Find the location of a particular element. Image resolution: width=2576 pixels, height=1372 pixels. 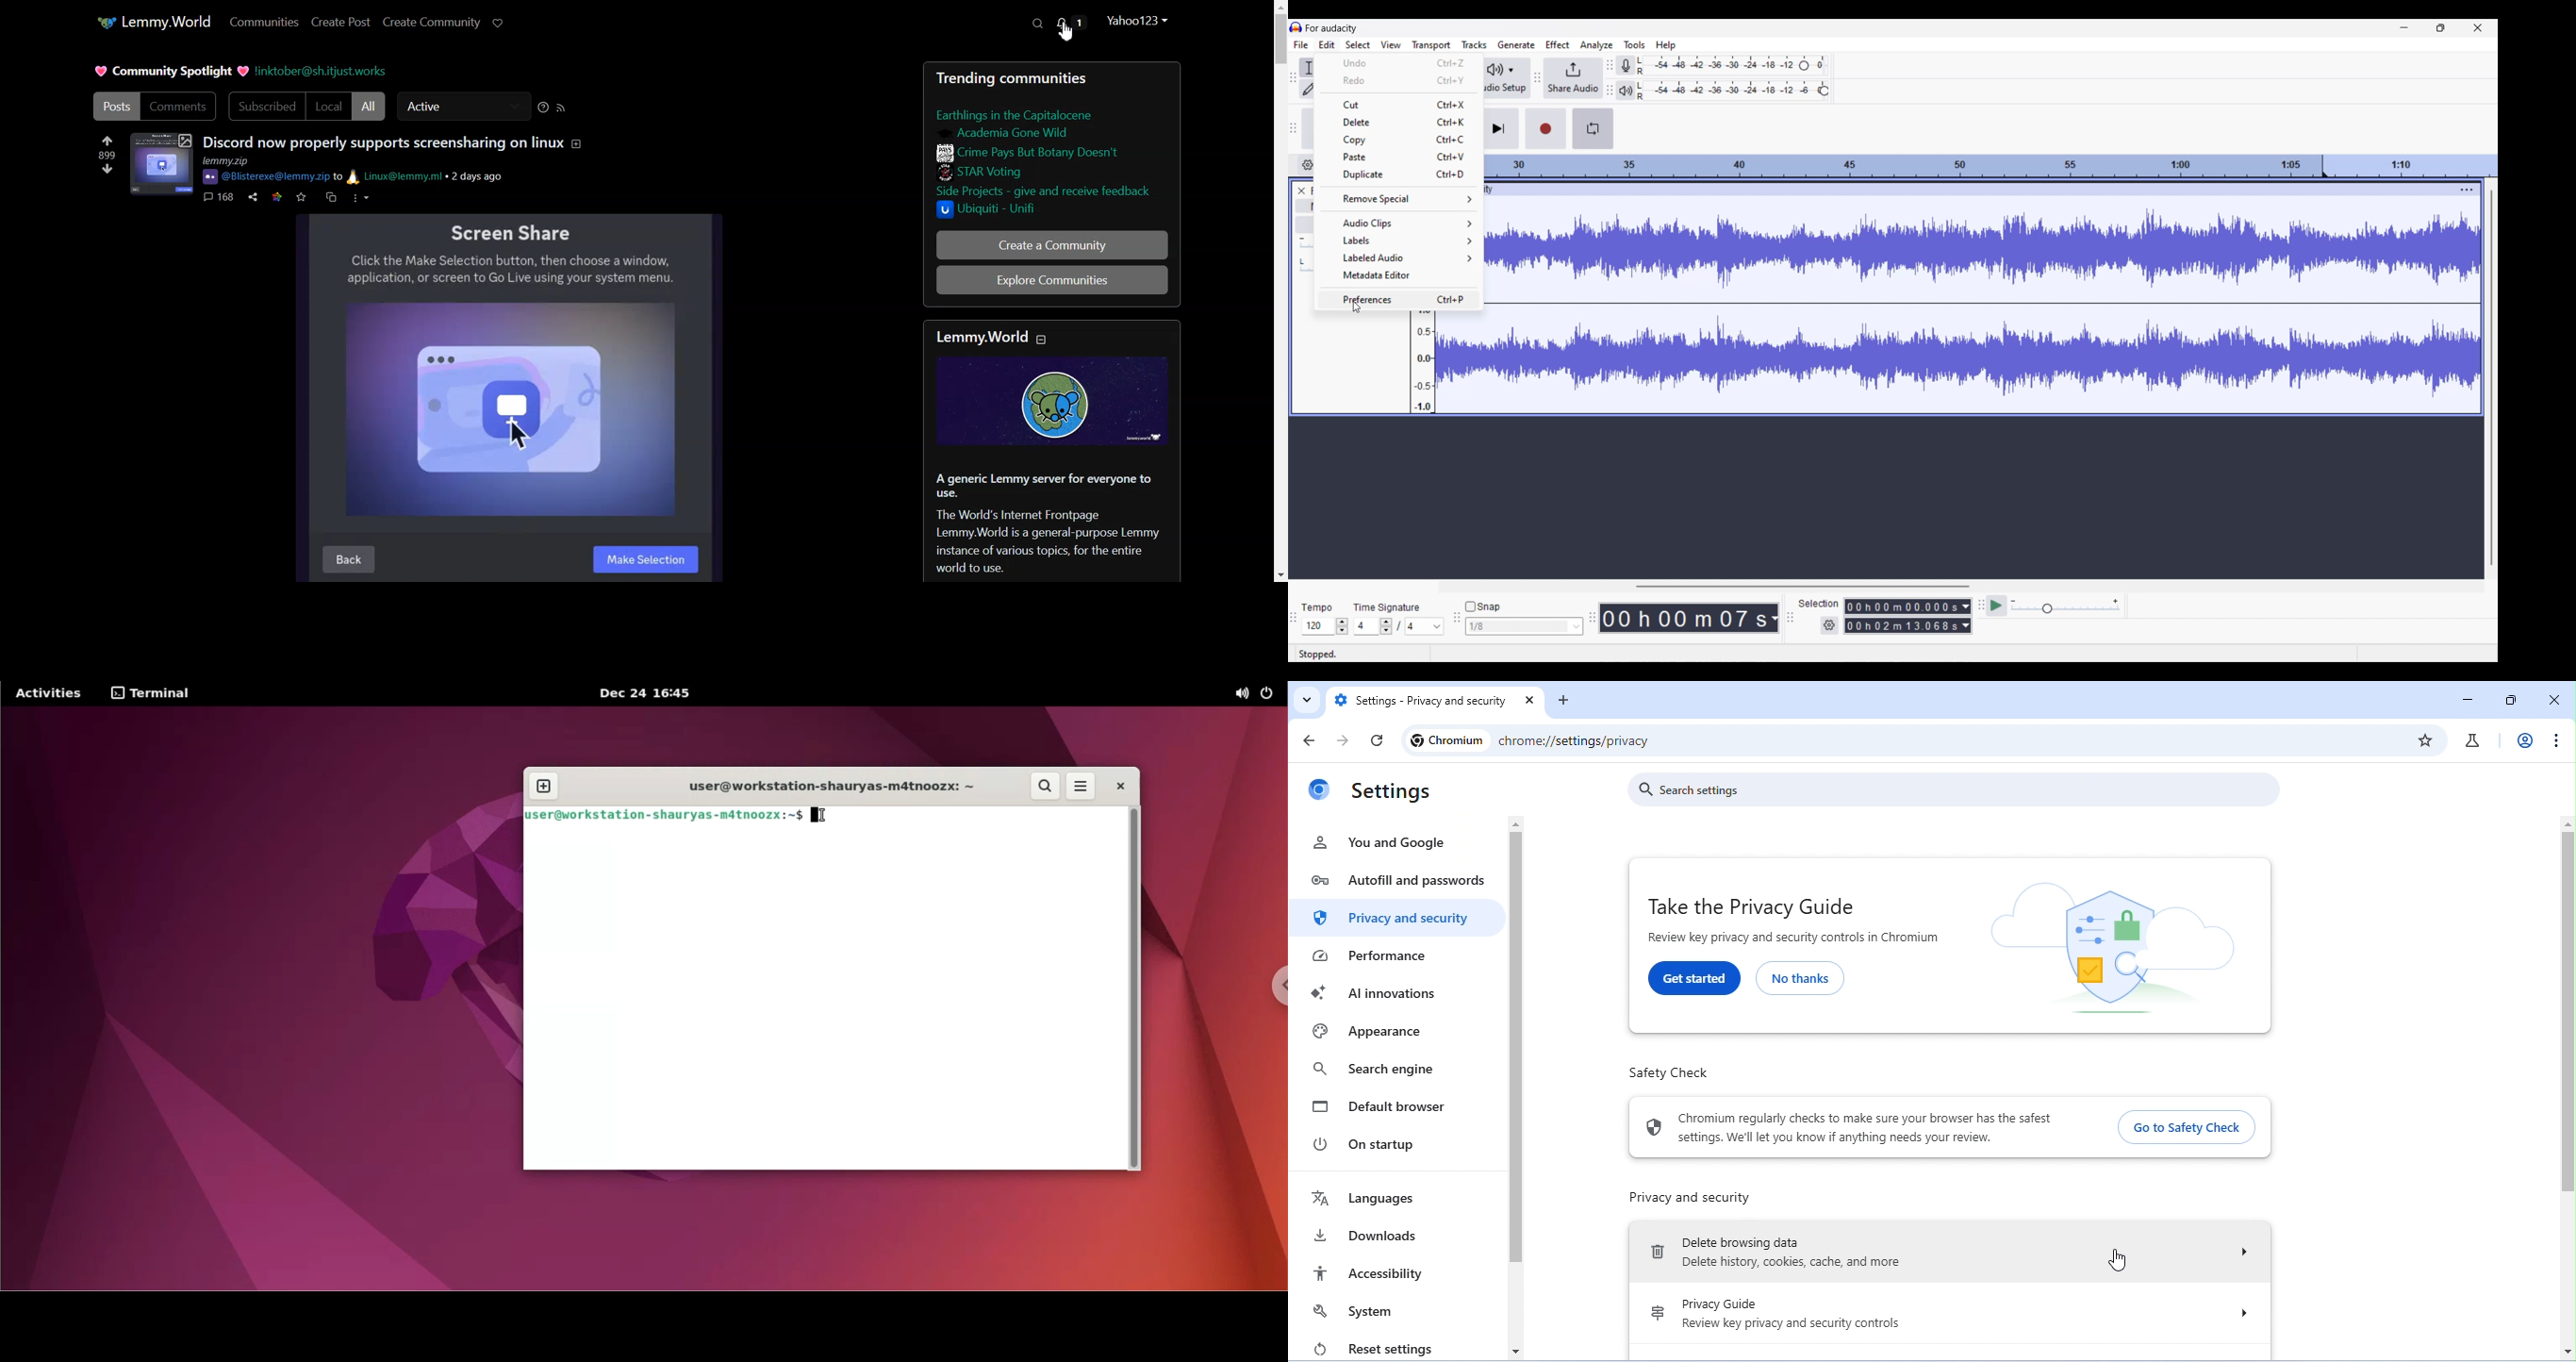

Metadata editor is located at coordinates (1398, 275).